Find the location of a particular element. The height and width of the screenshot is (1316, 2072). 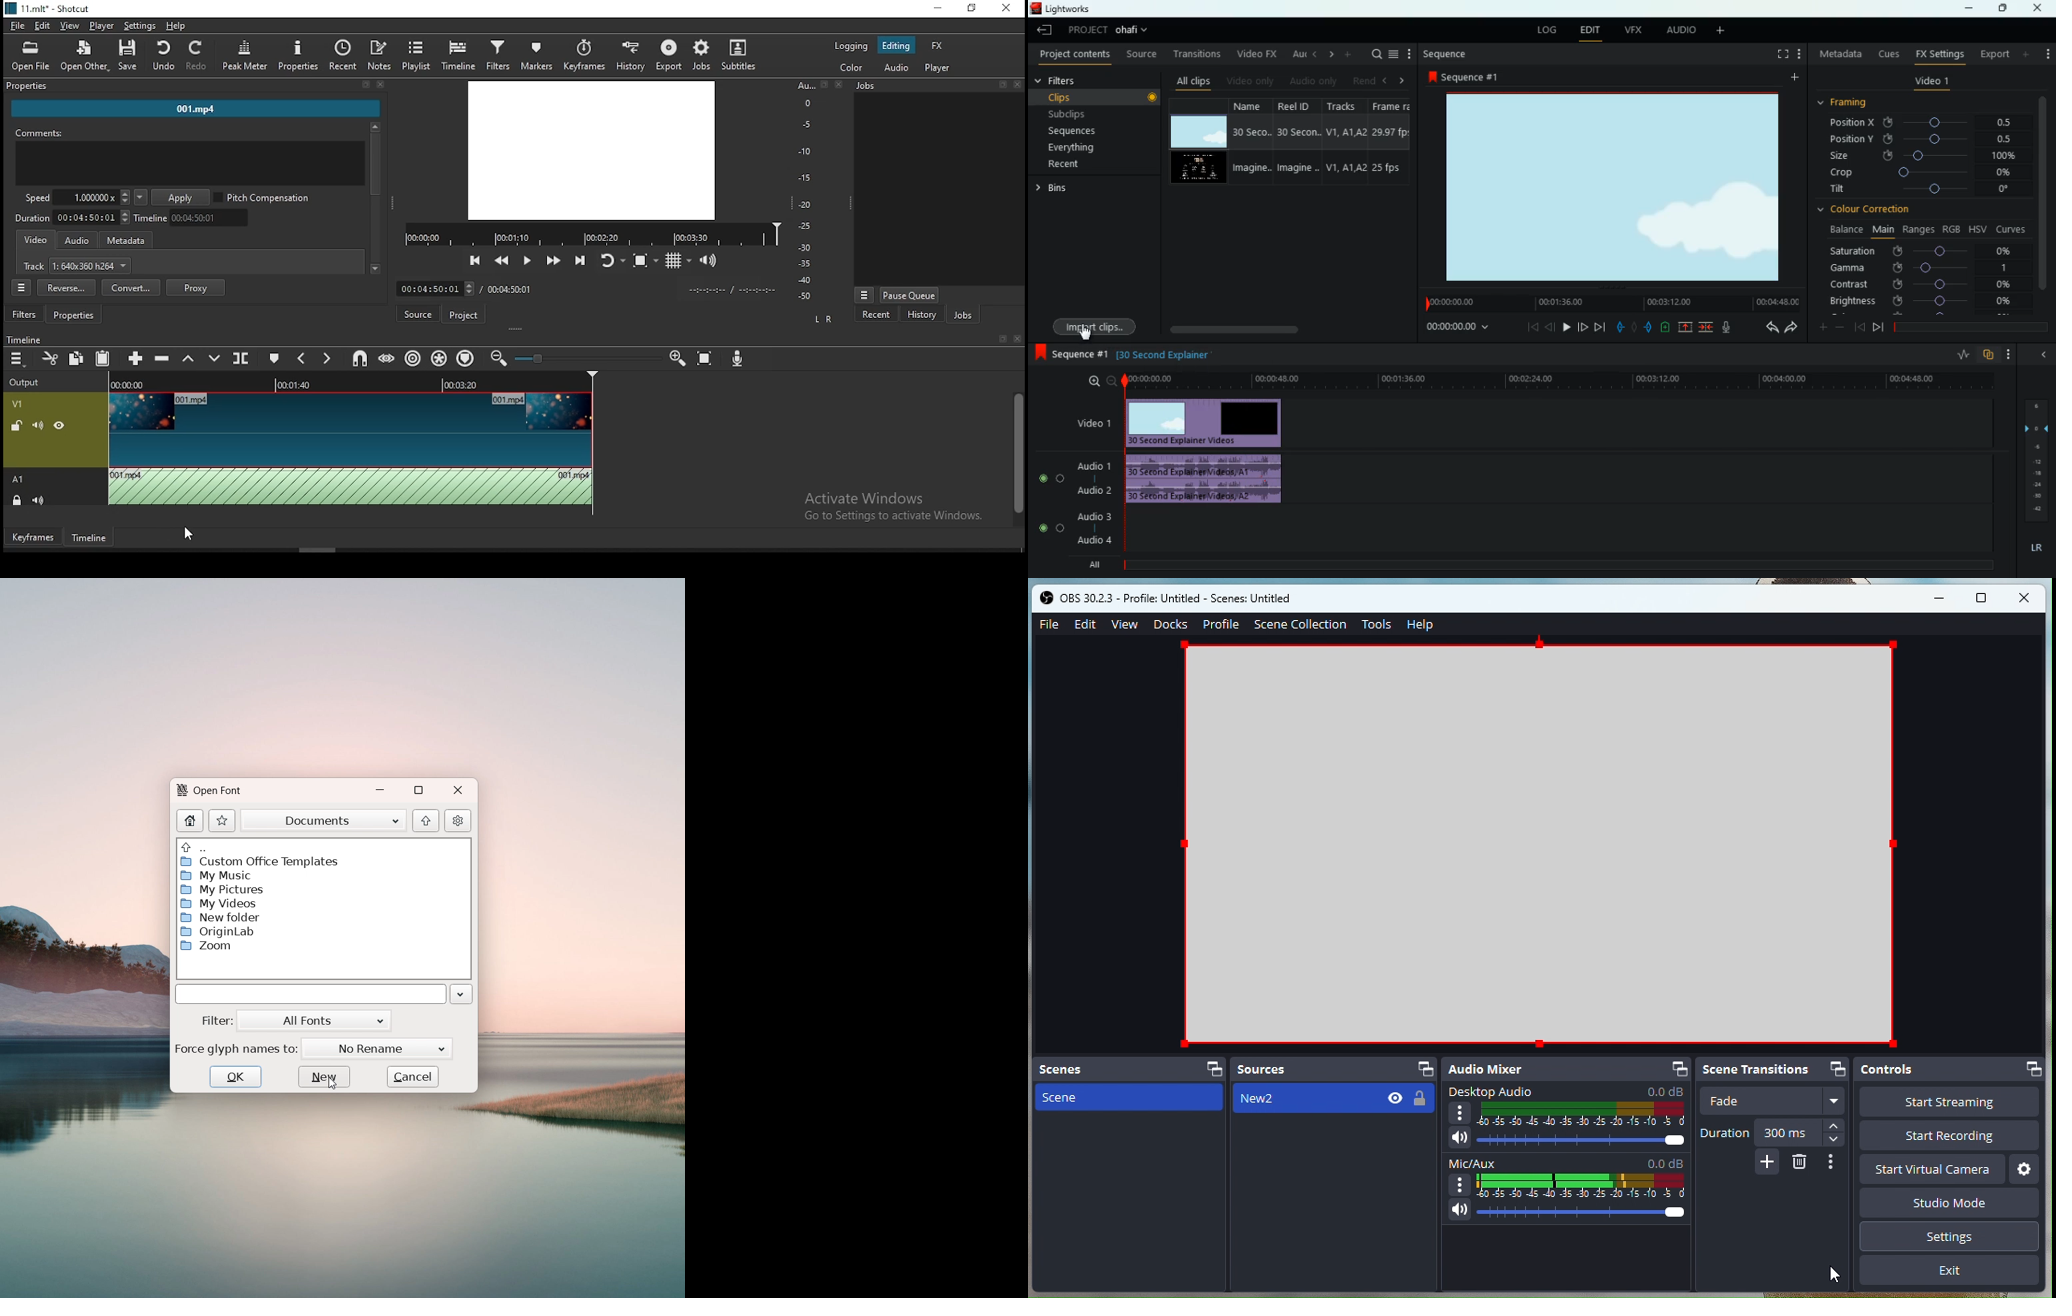

close is located at coordinates (1017, 338).